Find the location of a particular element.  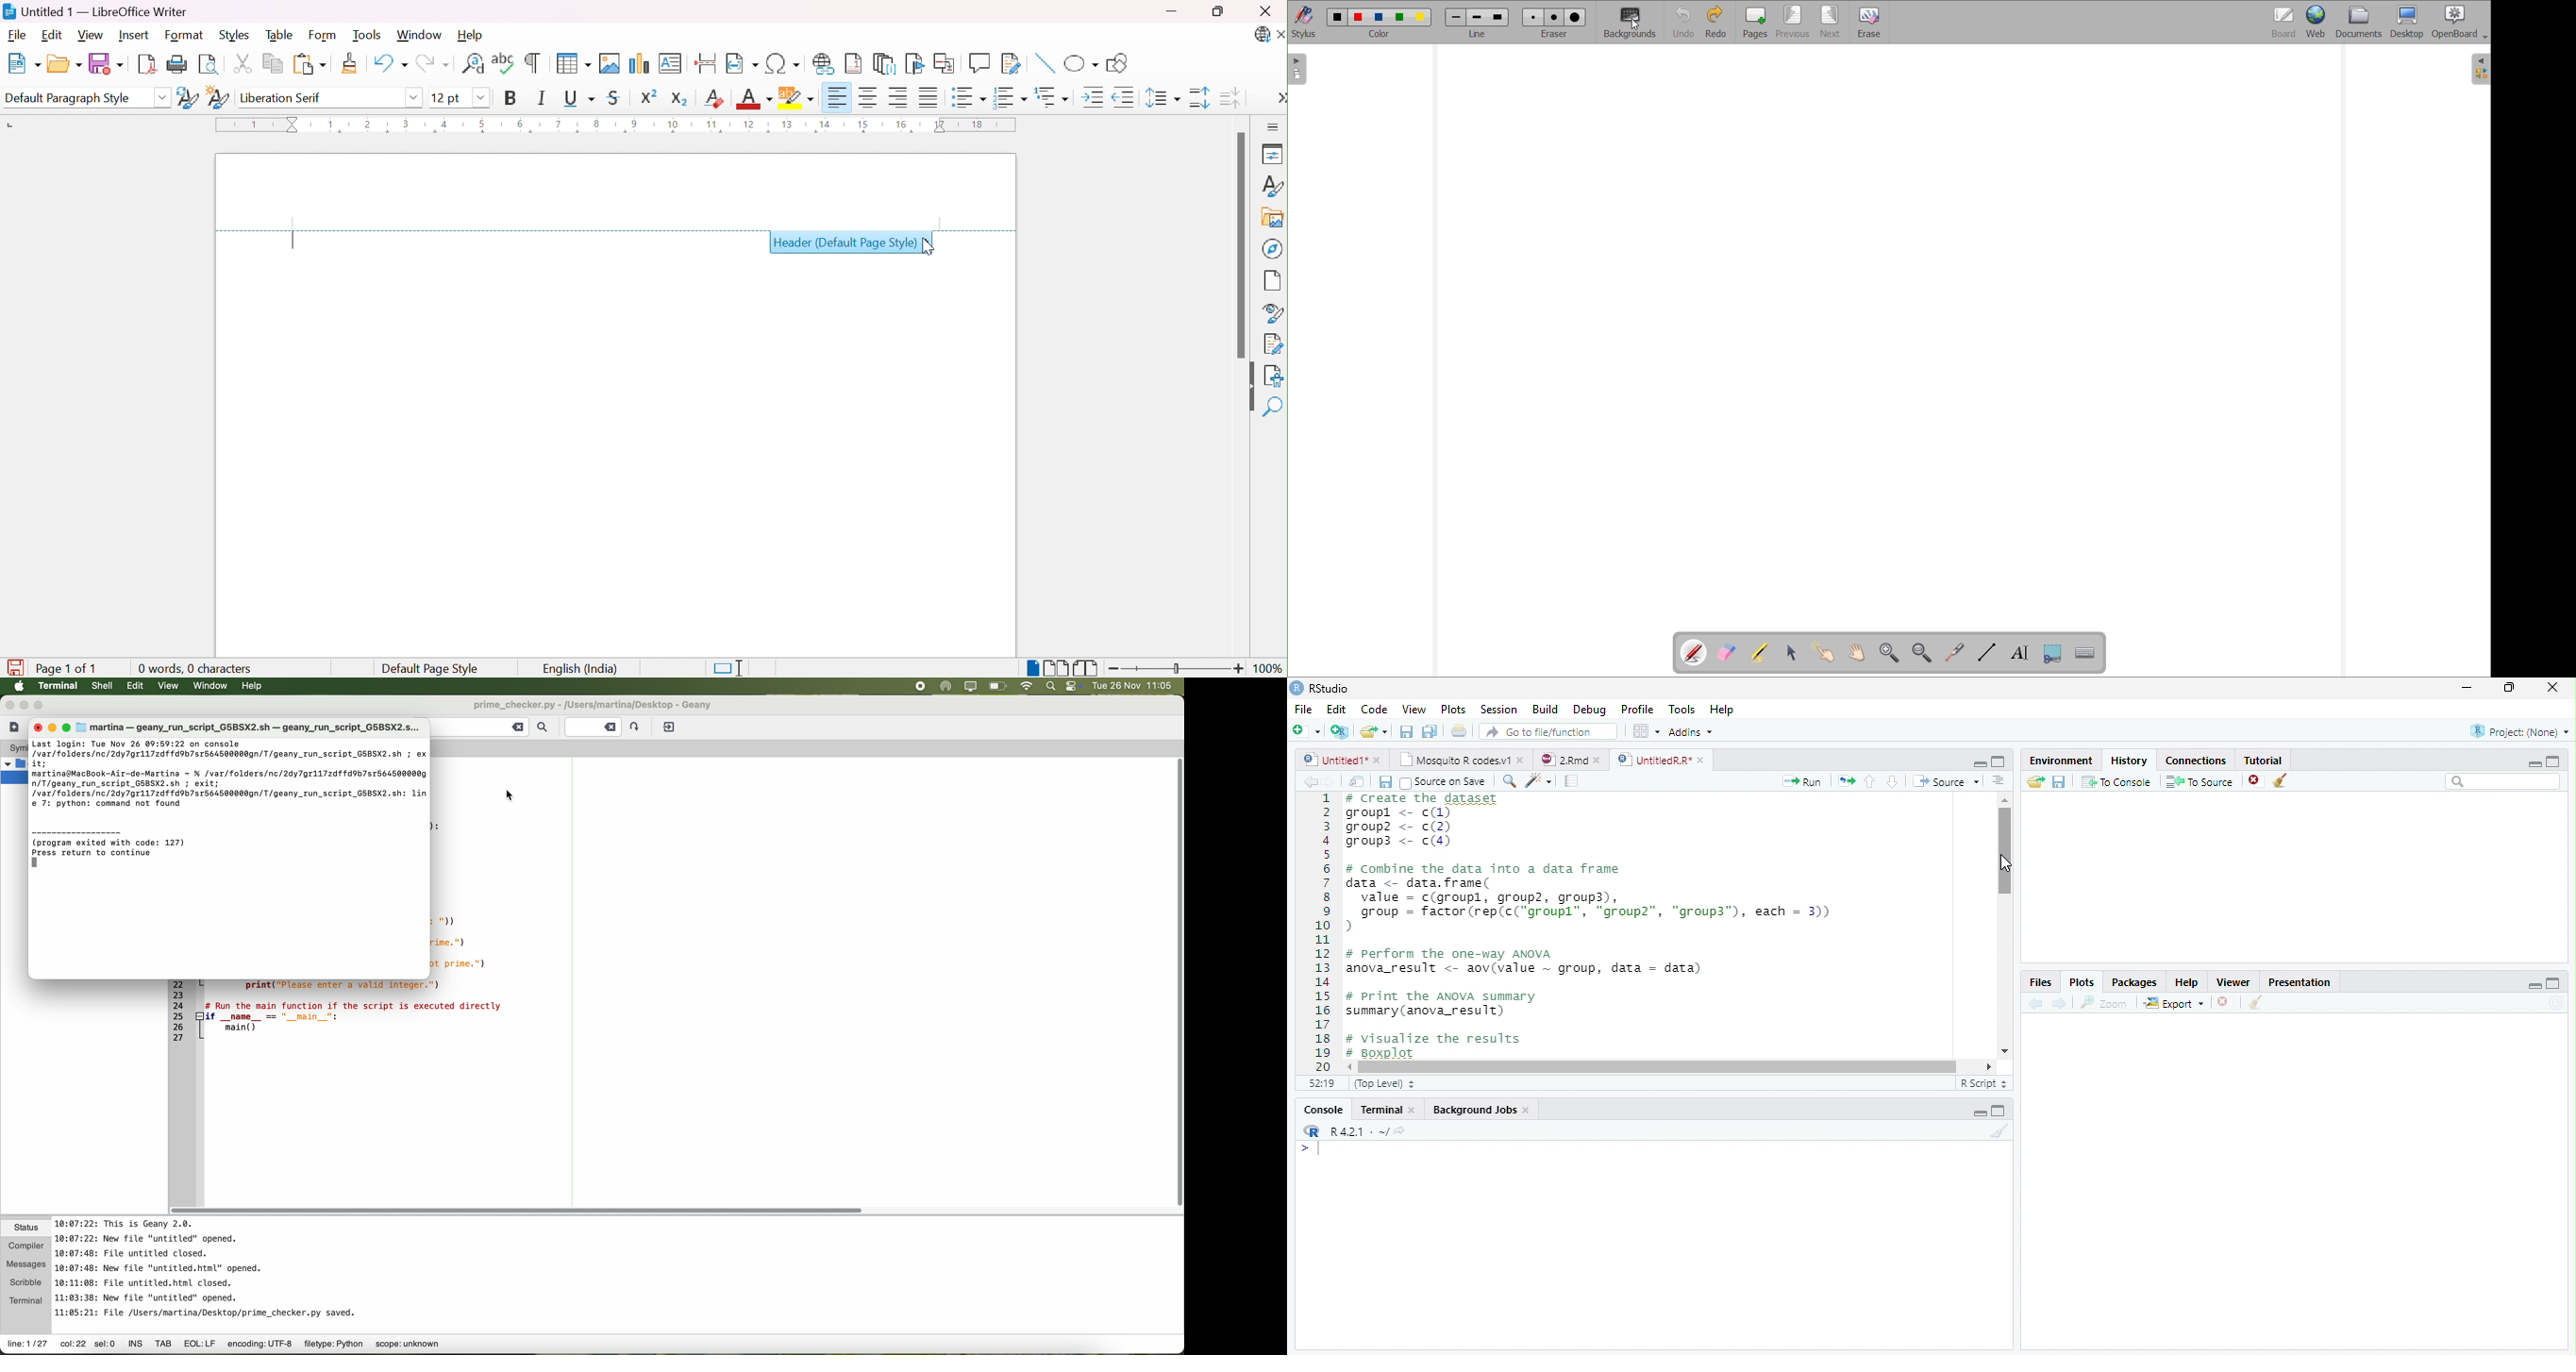

Insert is located at coordinates (133, 35).